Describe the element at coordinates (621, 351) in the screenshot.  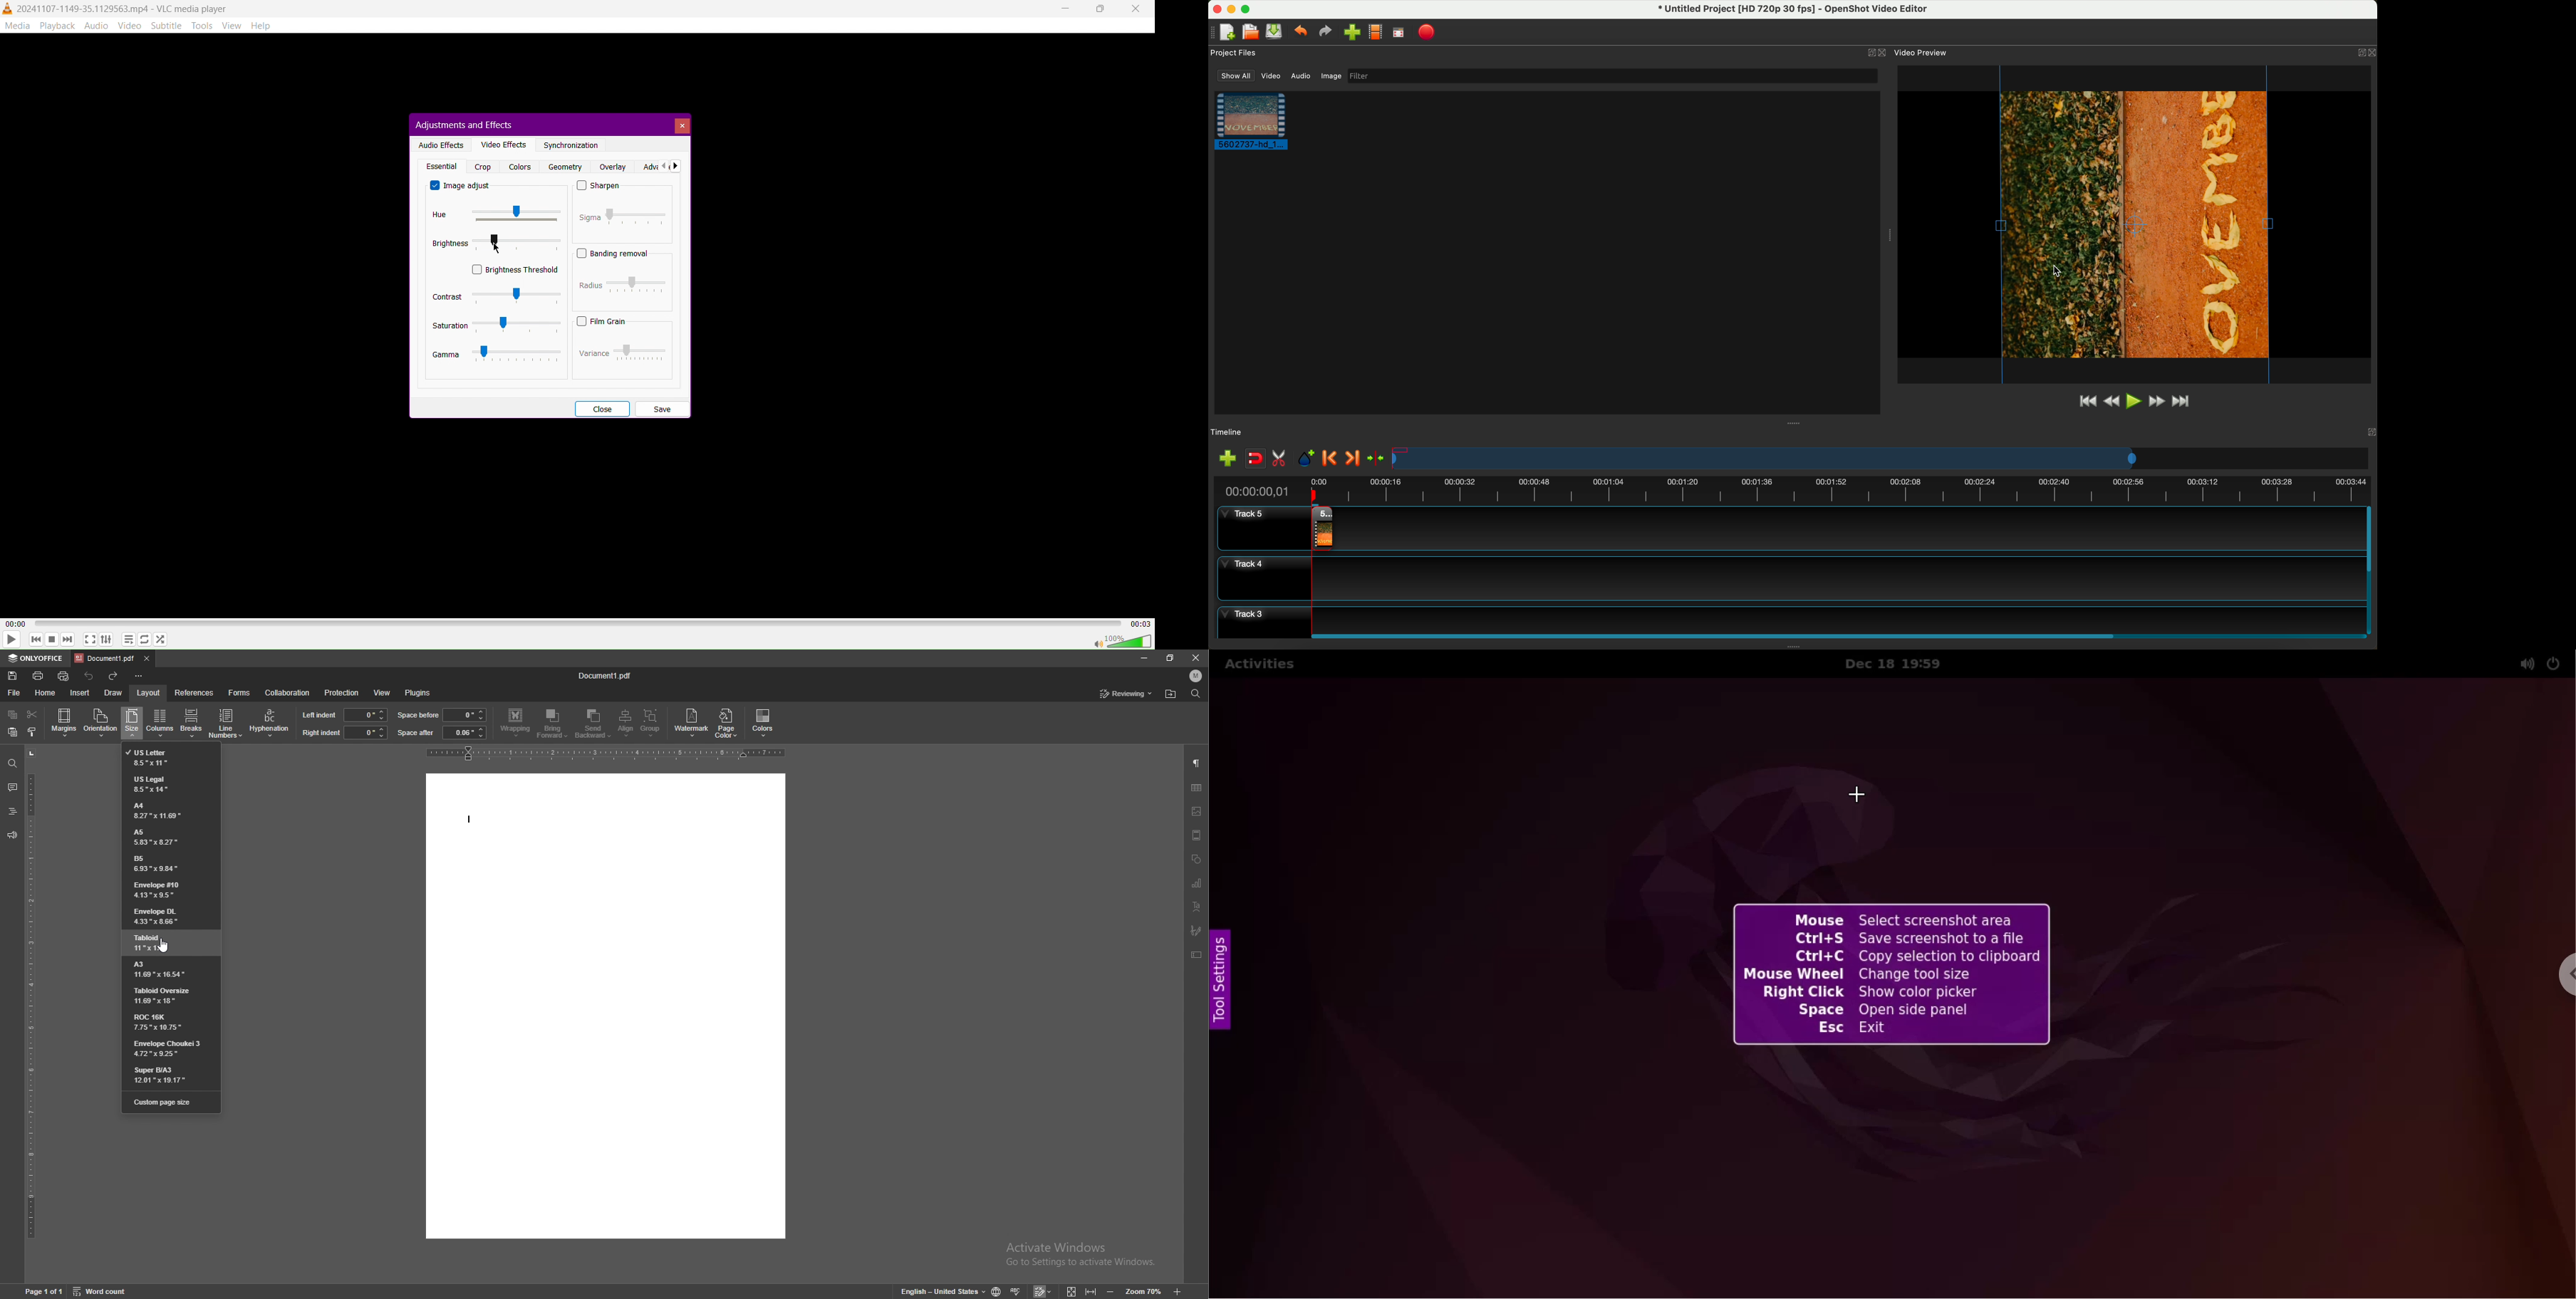
I see `Variance` at that location.